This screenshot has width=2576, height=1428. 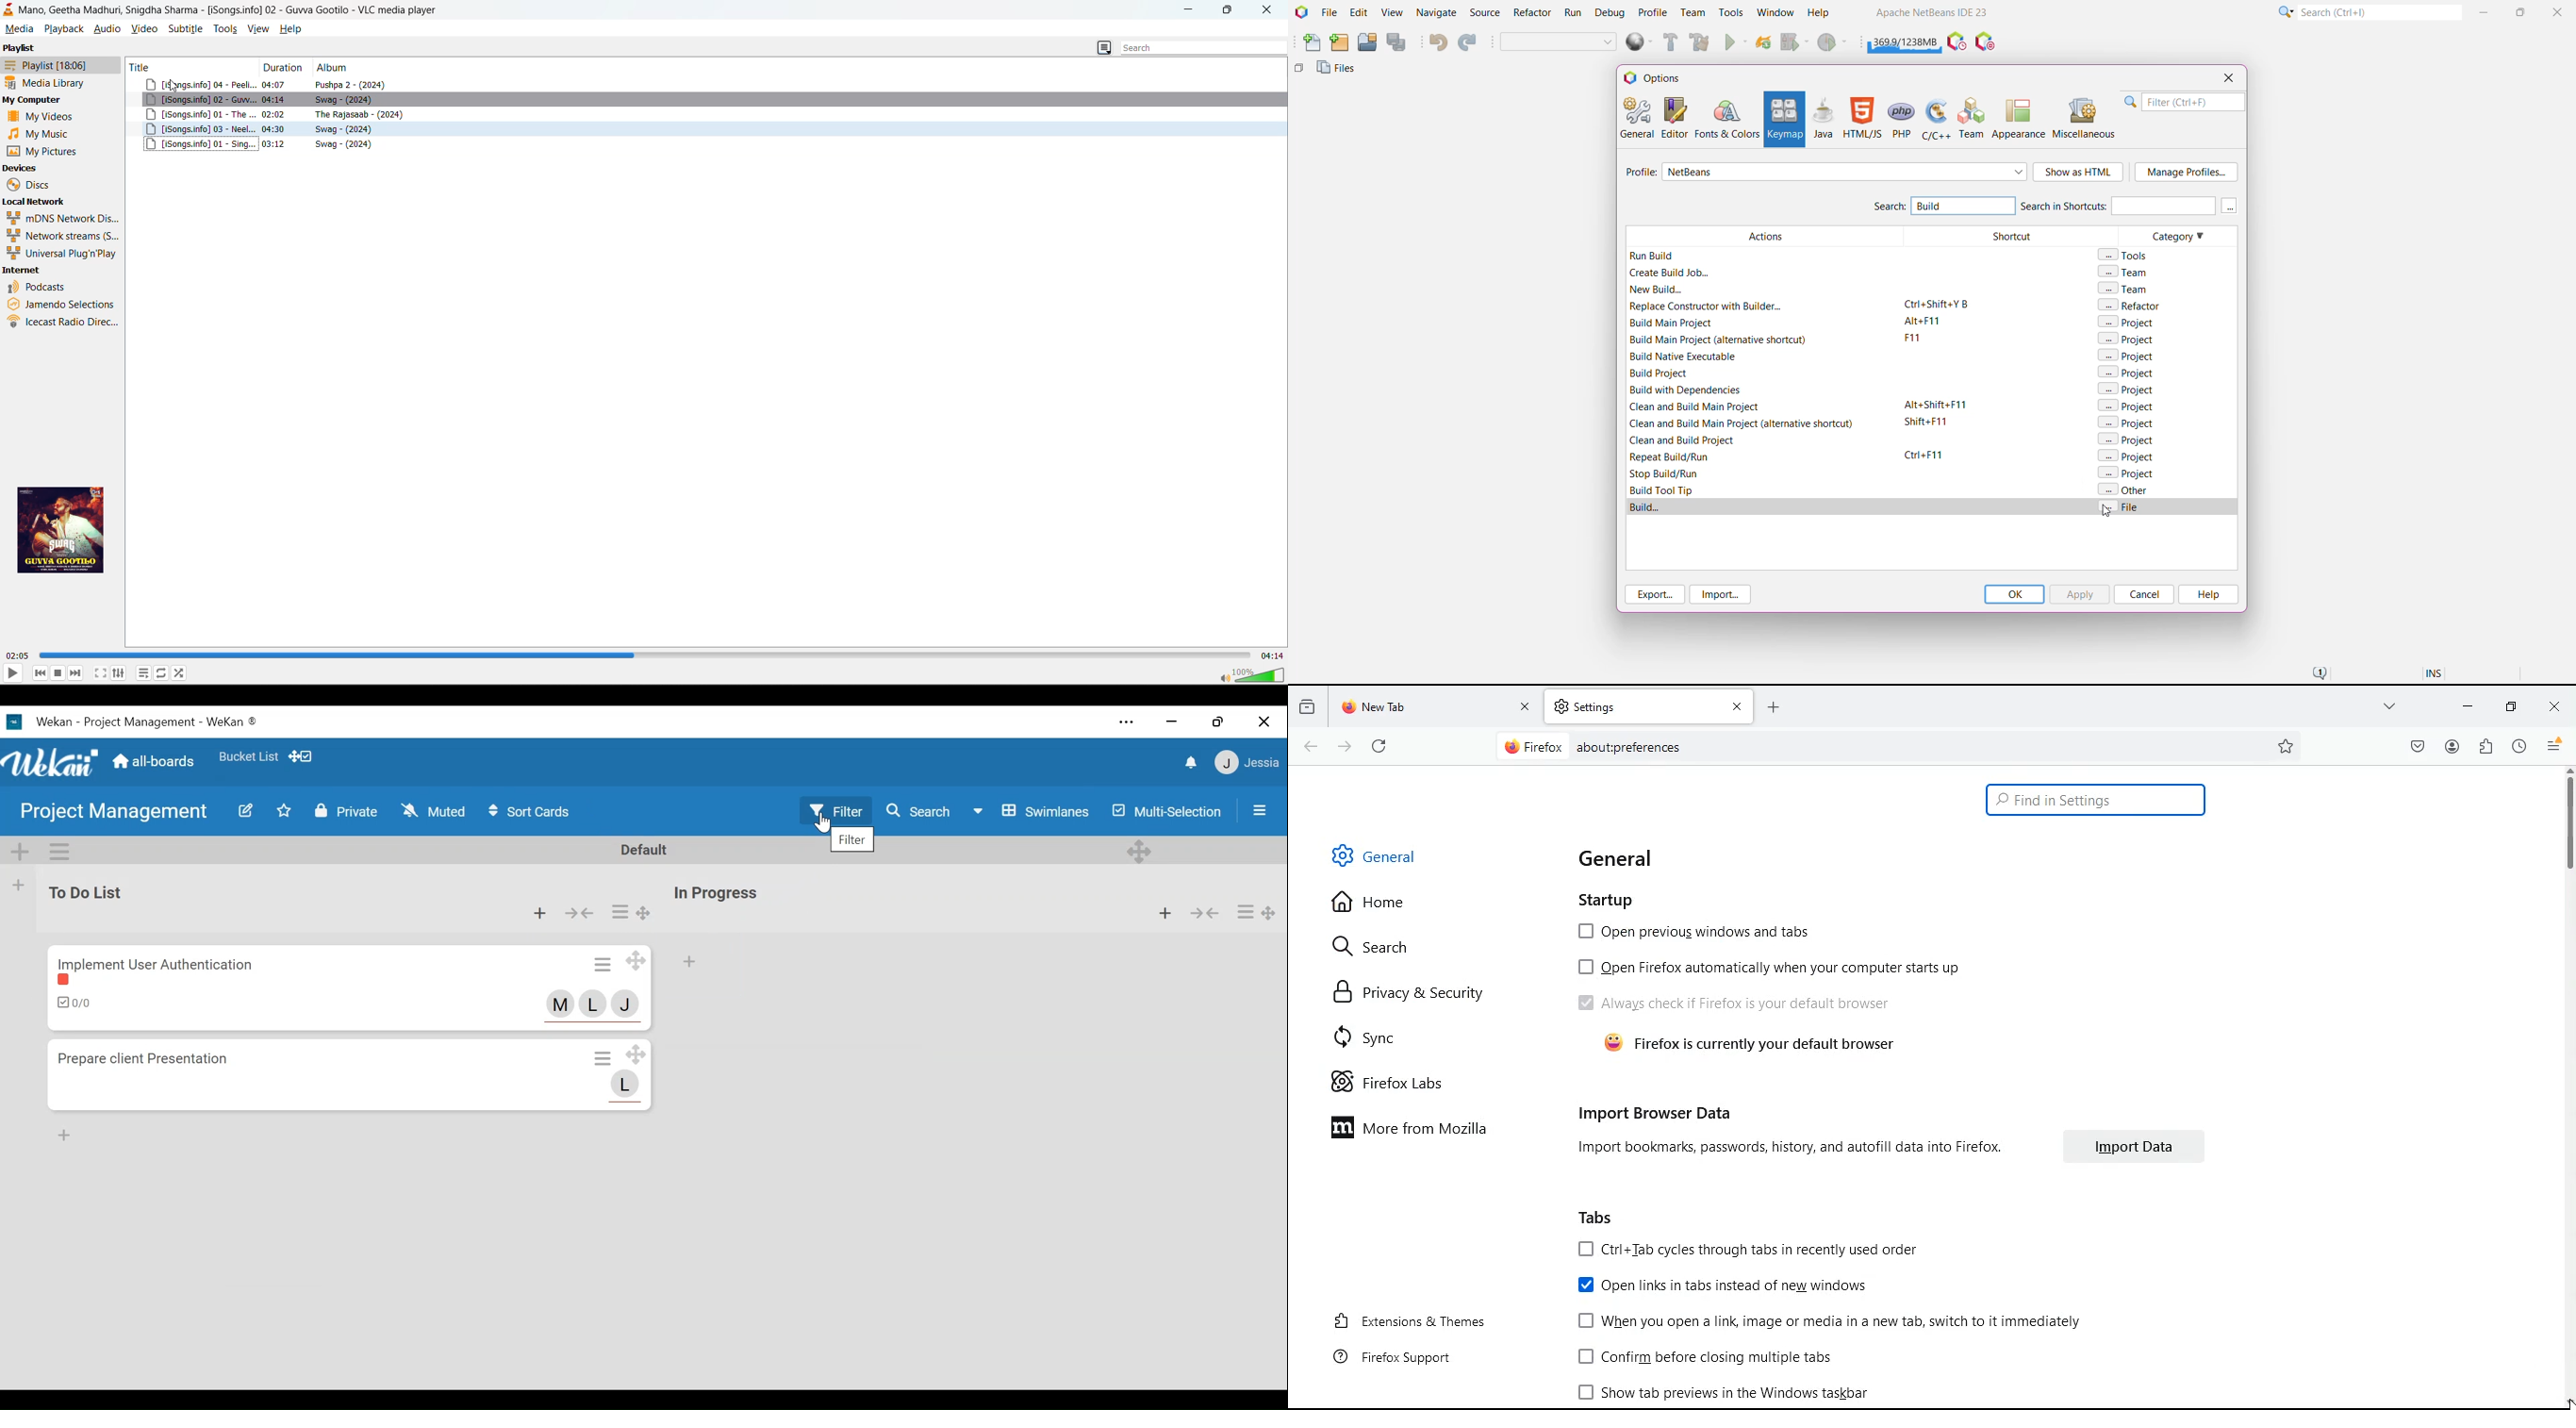 I want to click on track slider, so click(x=645, y=655).